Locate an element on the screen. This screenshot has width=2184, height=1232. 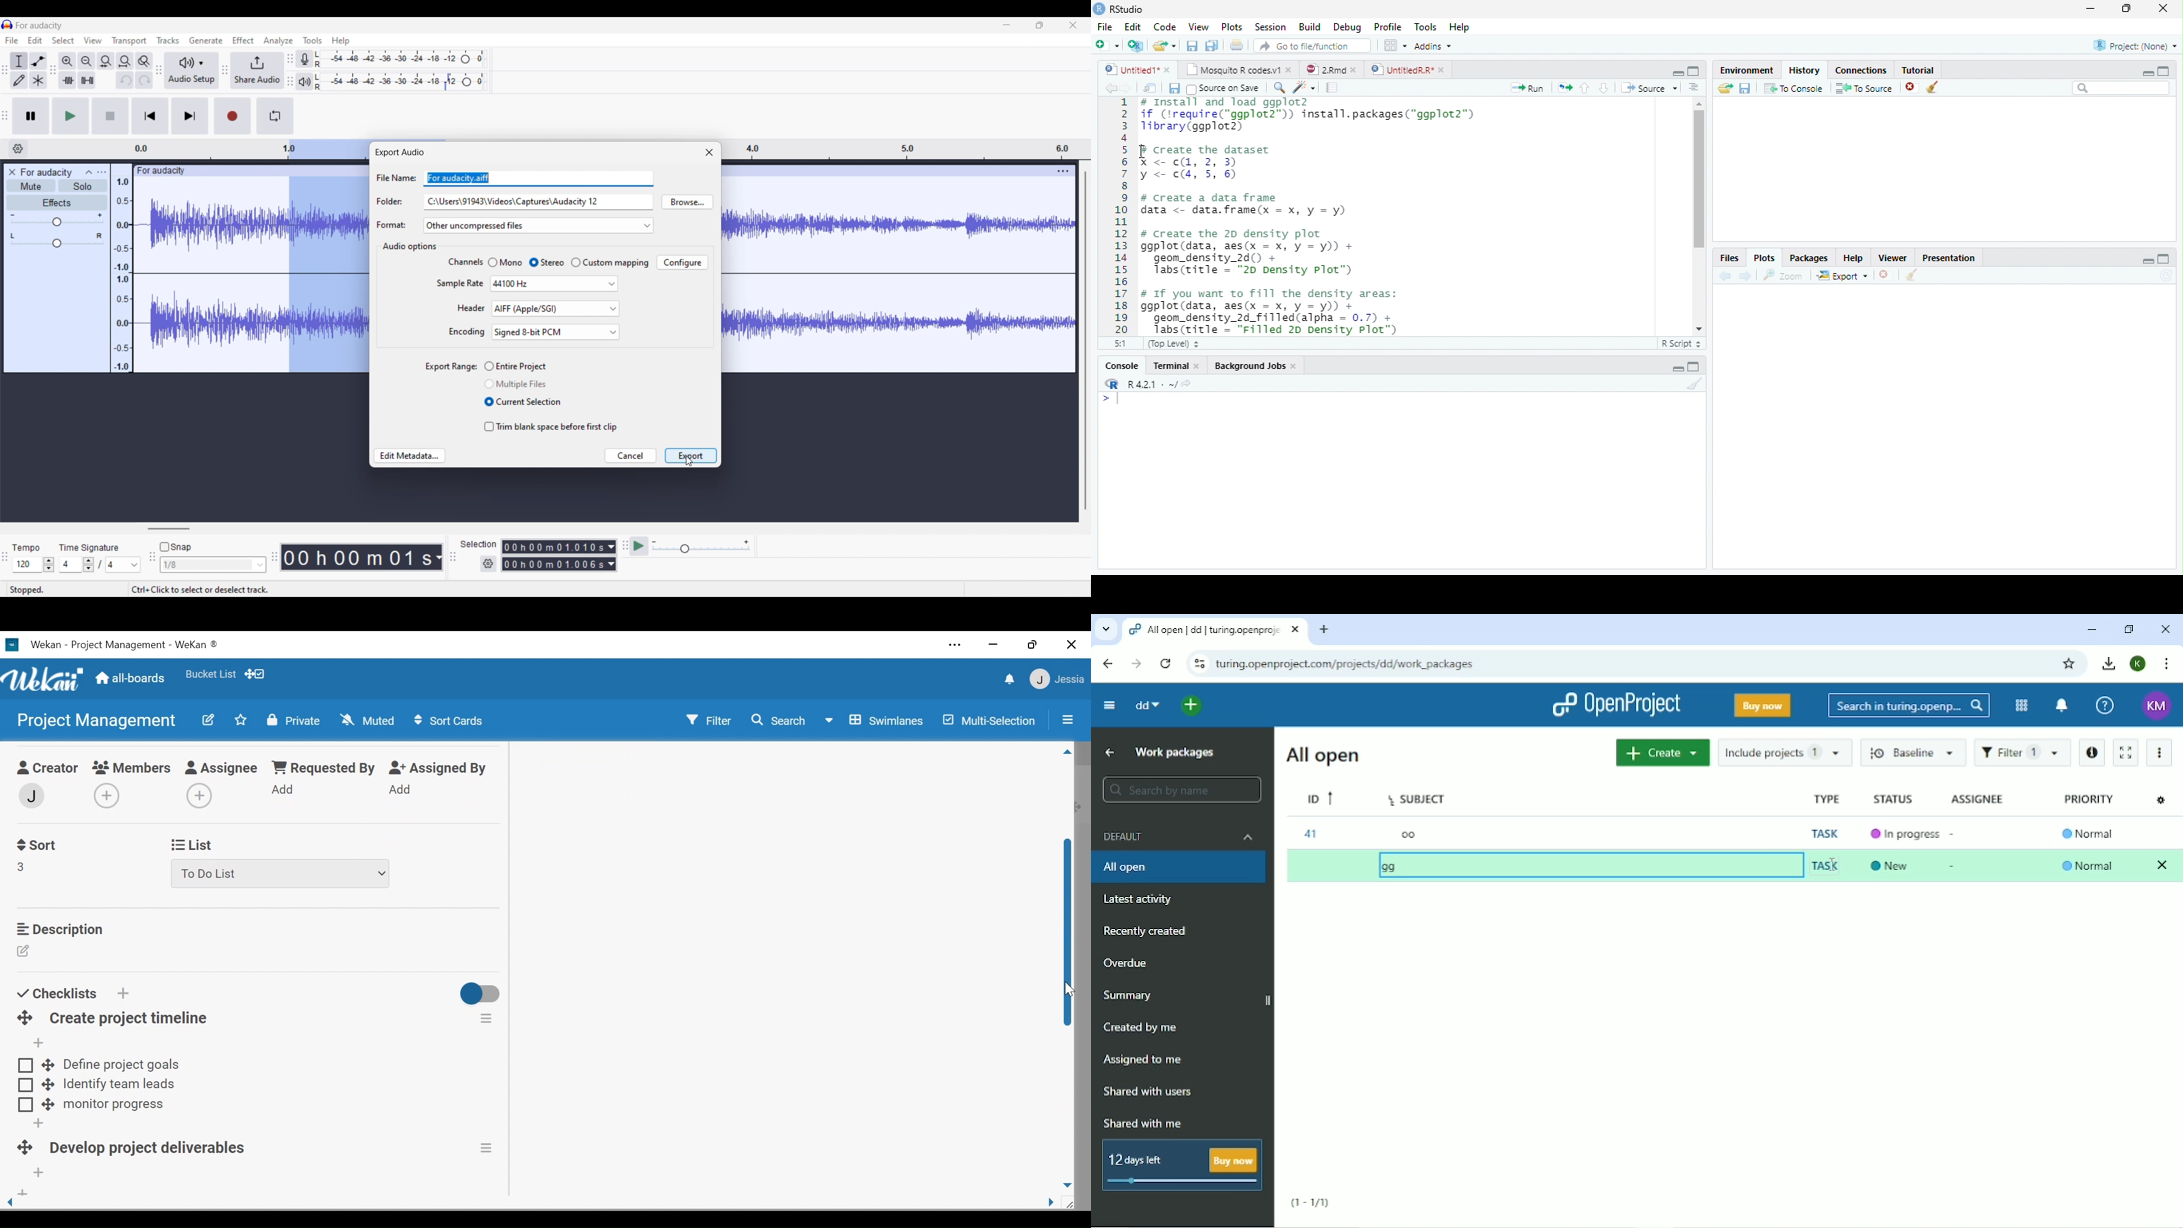
for audacity is located at coordinates (39, 26).